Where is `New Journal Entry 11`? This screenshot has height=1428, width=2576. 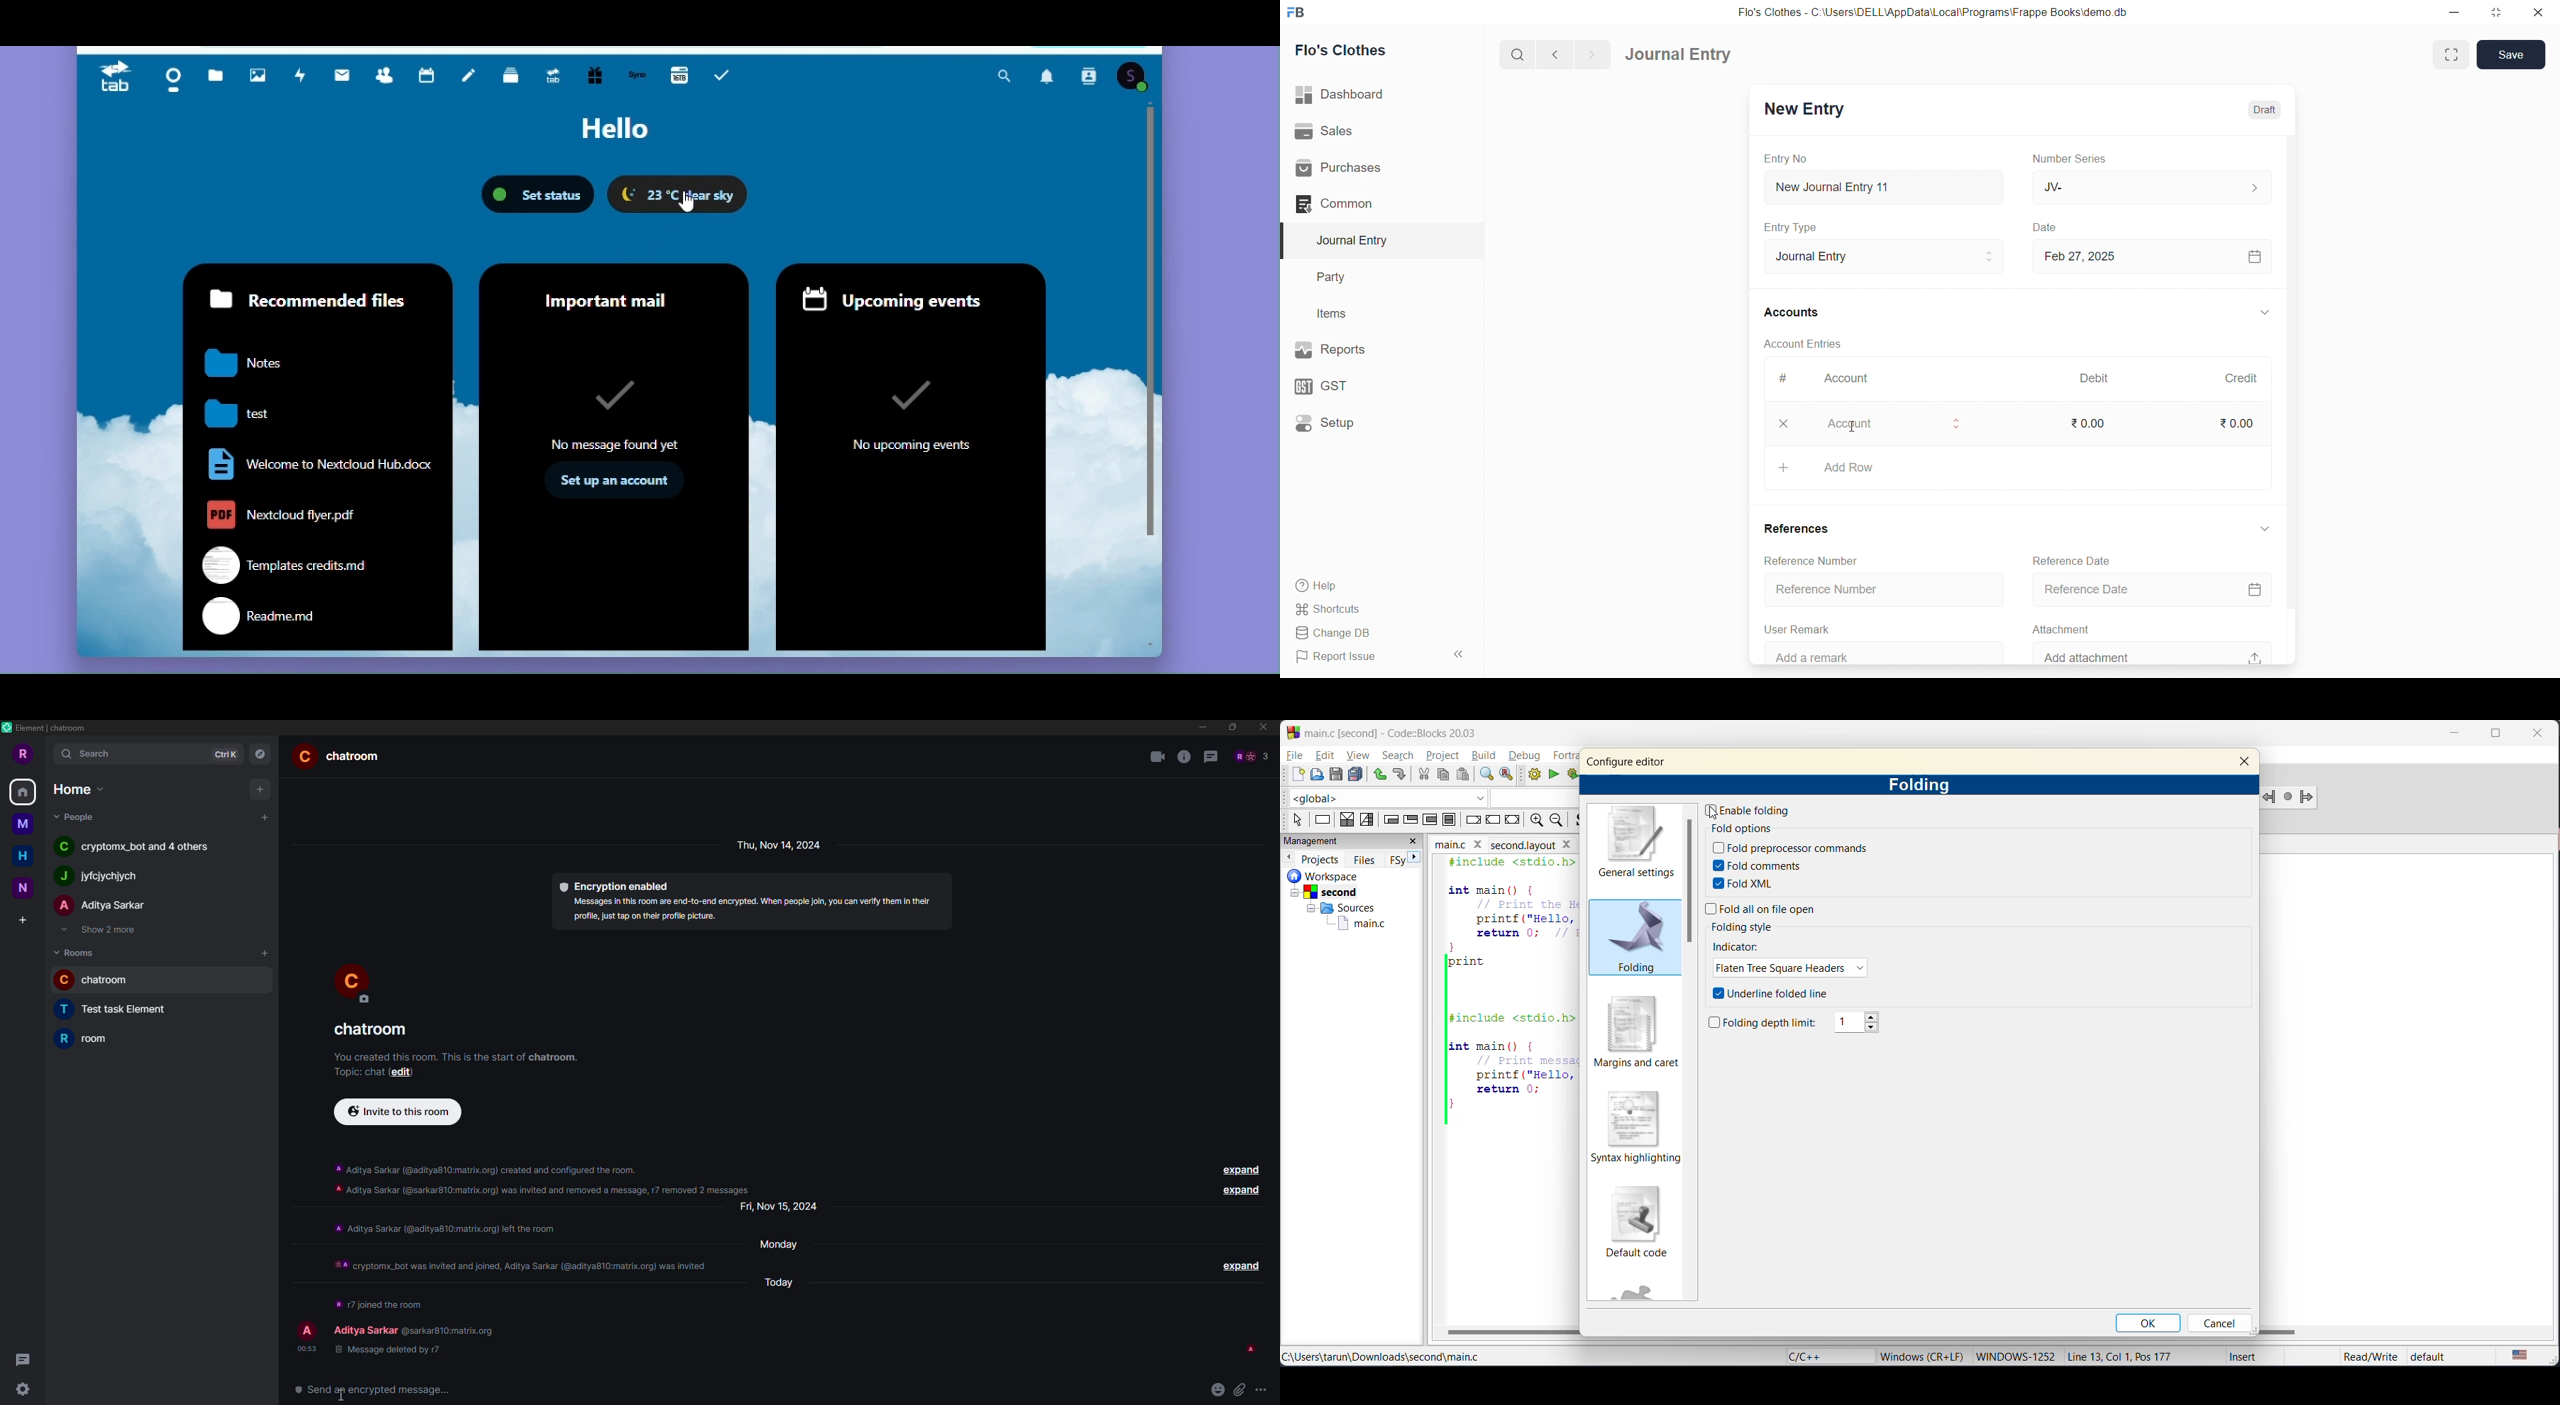
New Journal Entry 11 is located at coordinates (1884, 187).